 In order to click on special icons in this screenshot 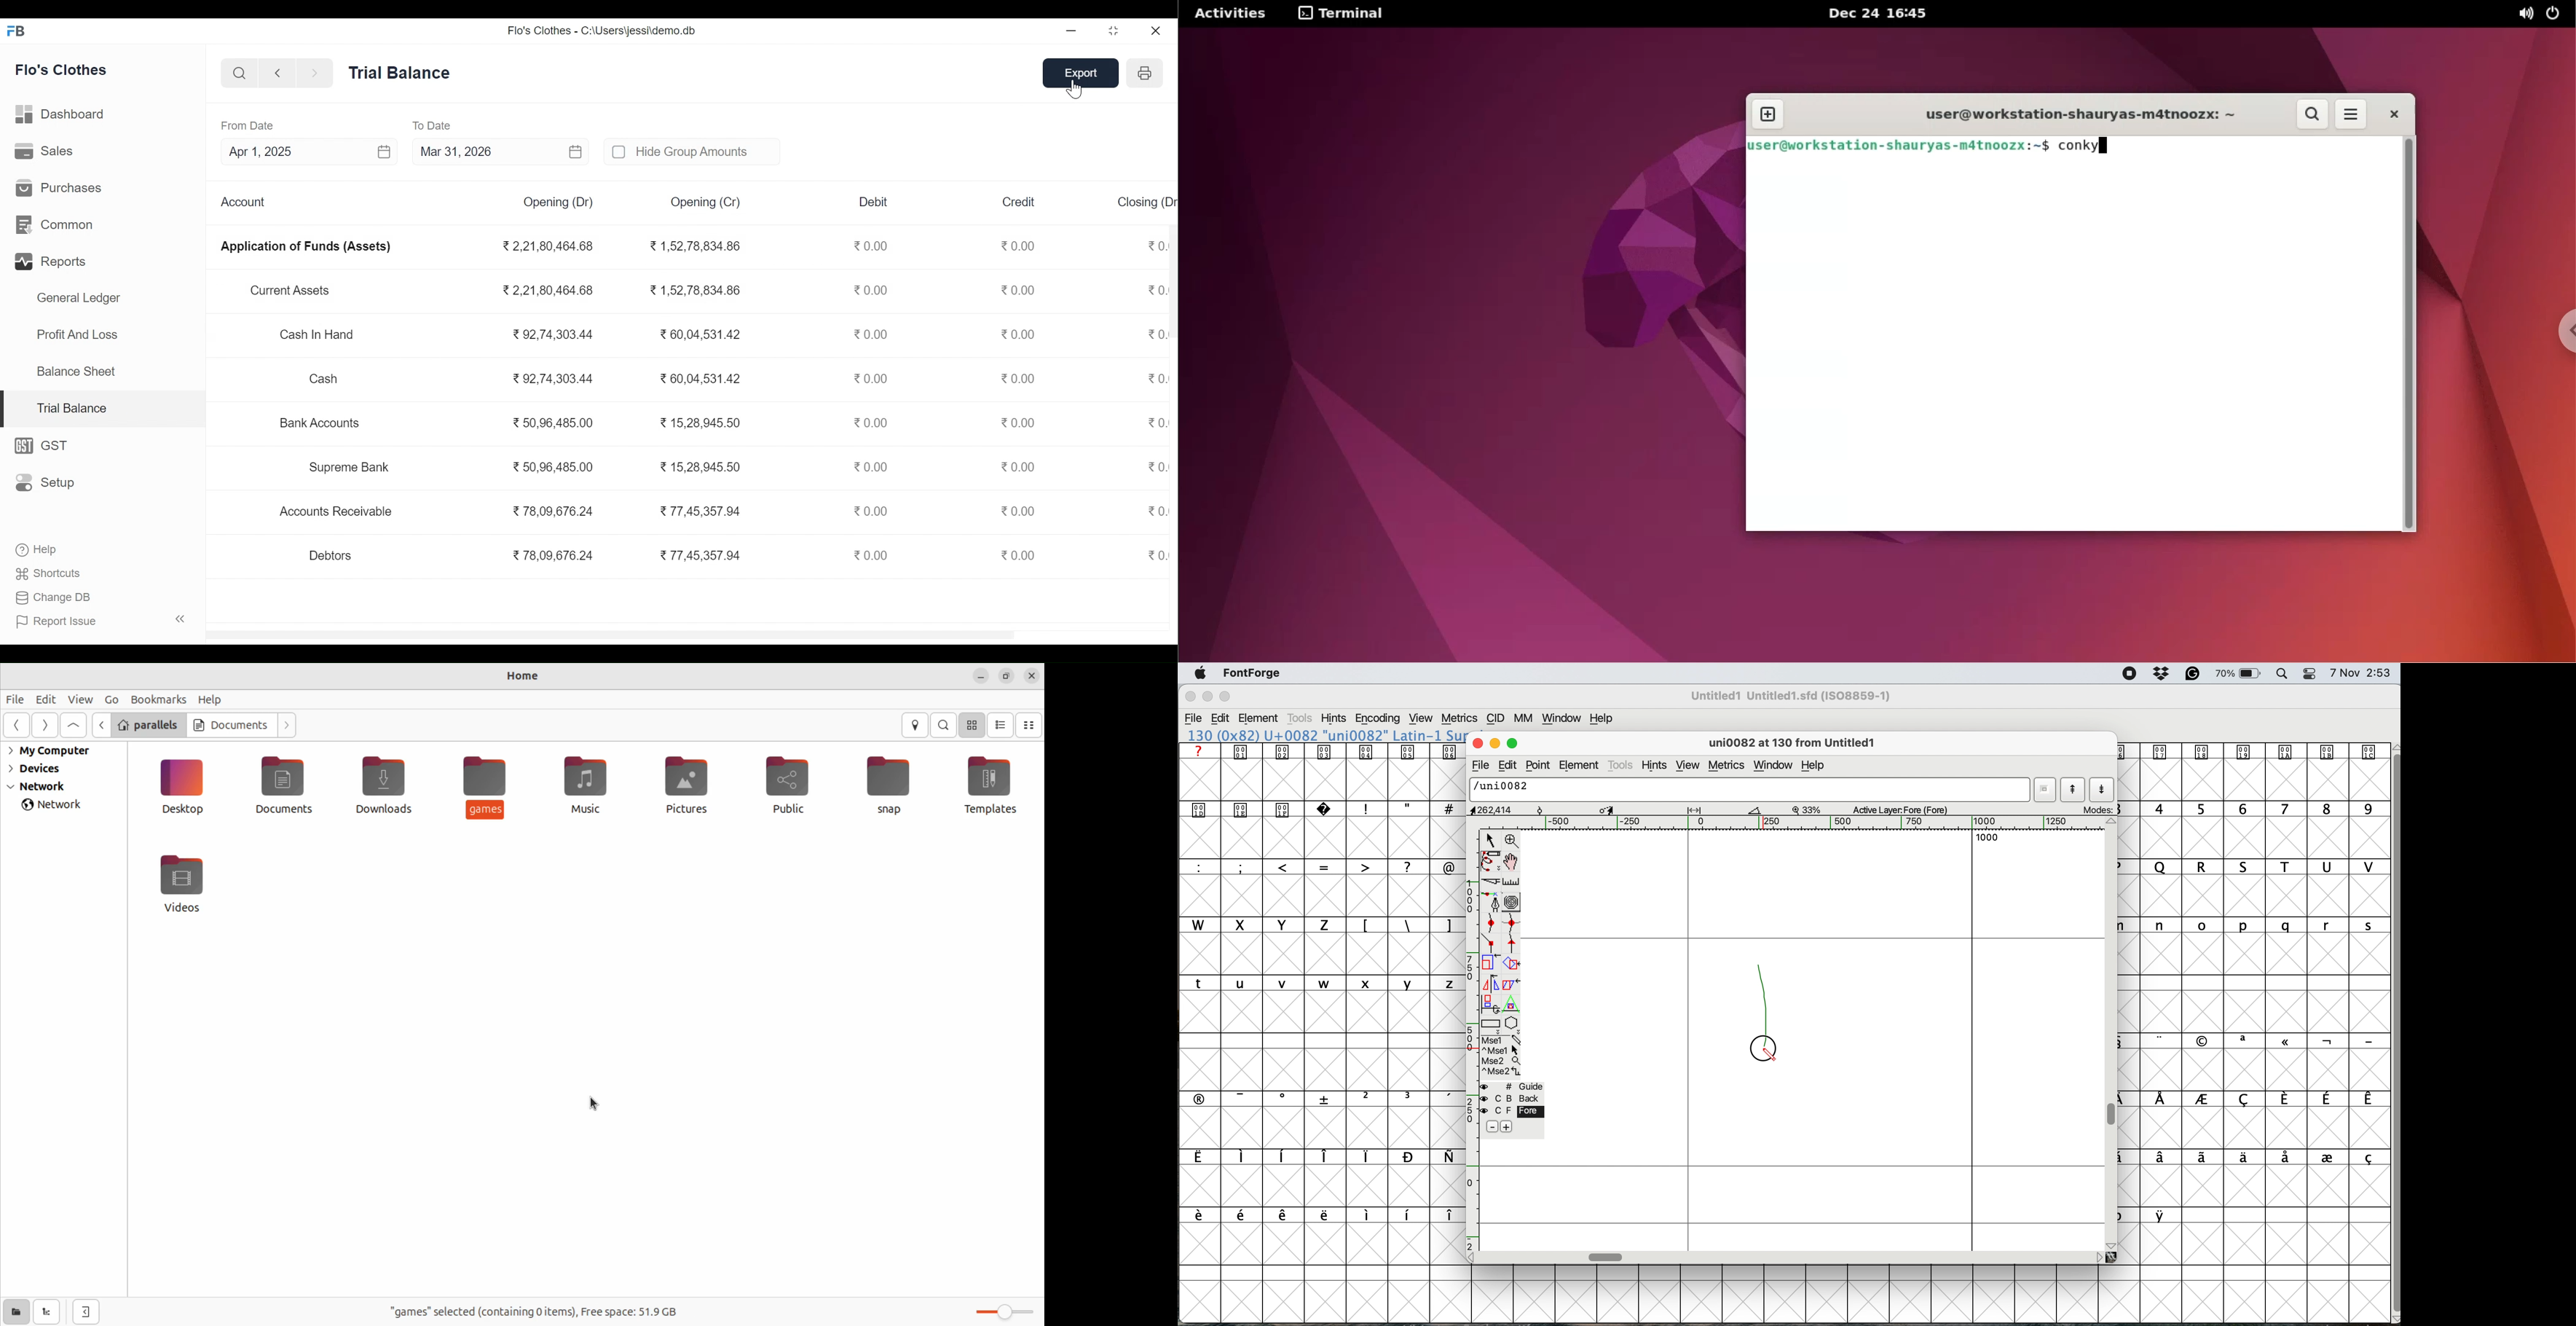, I will do `click(1323, 751)`.